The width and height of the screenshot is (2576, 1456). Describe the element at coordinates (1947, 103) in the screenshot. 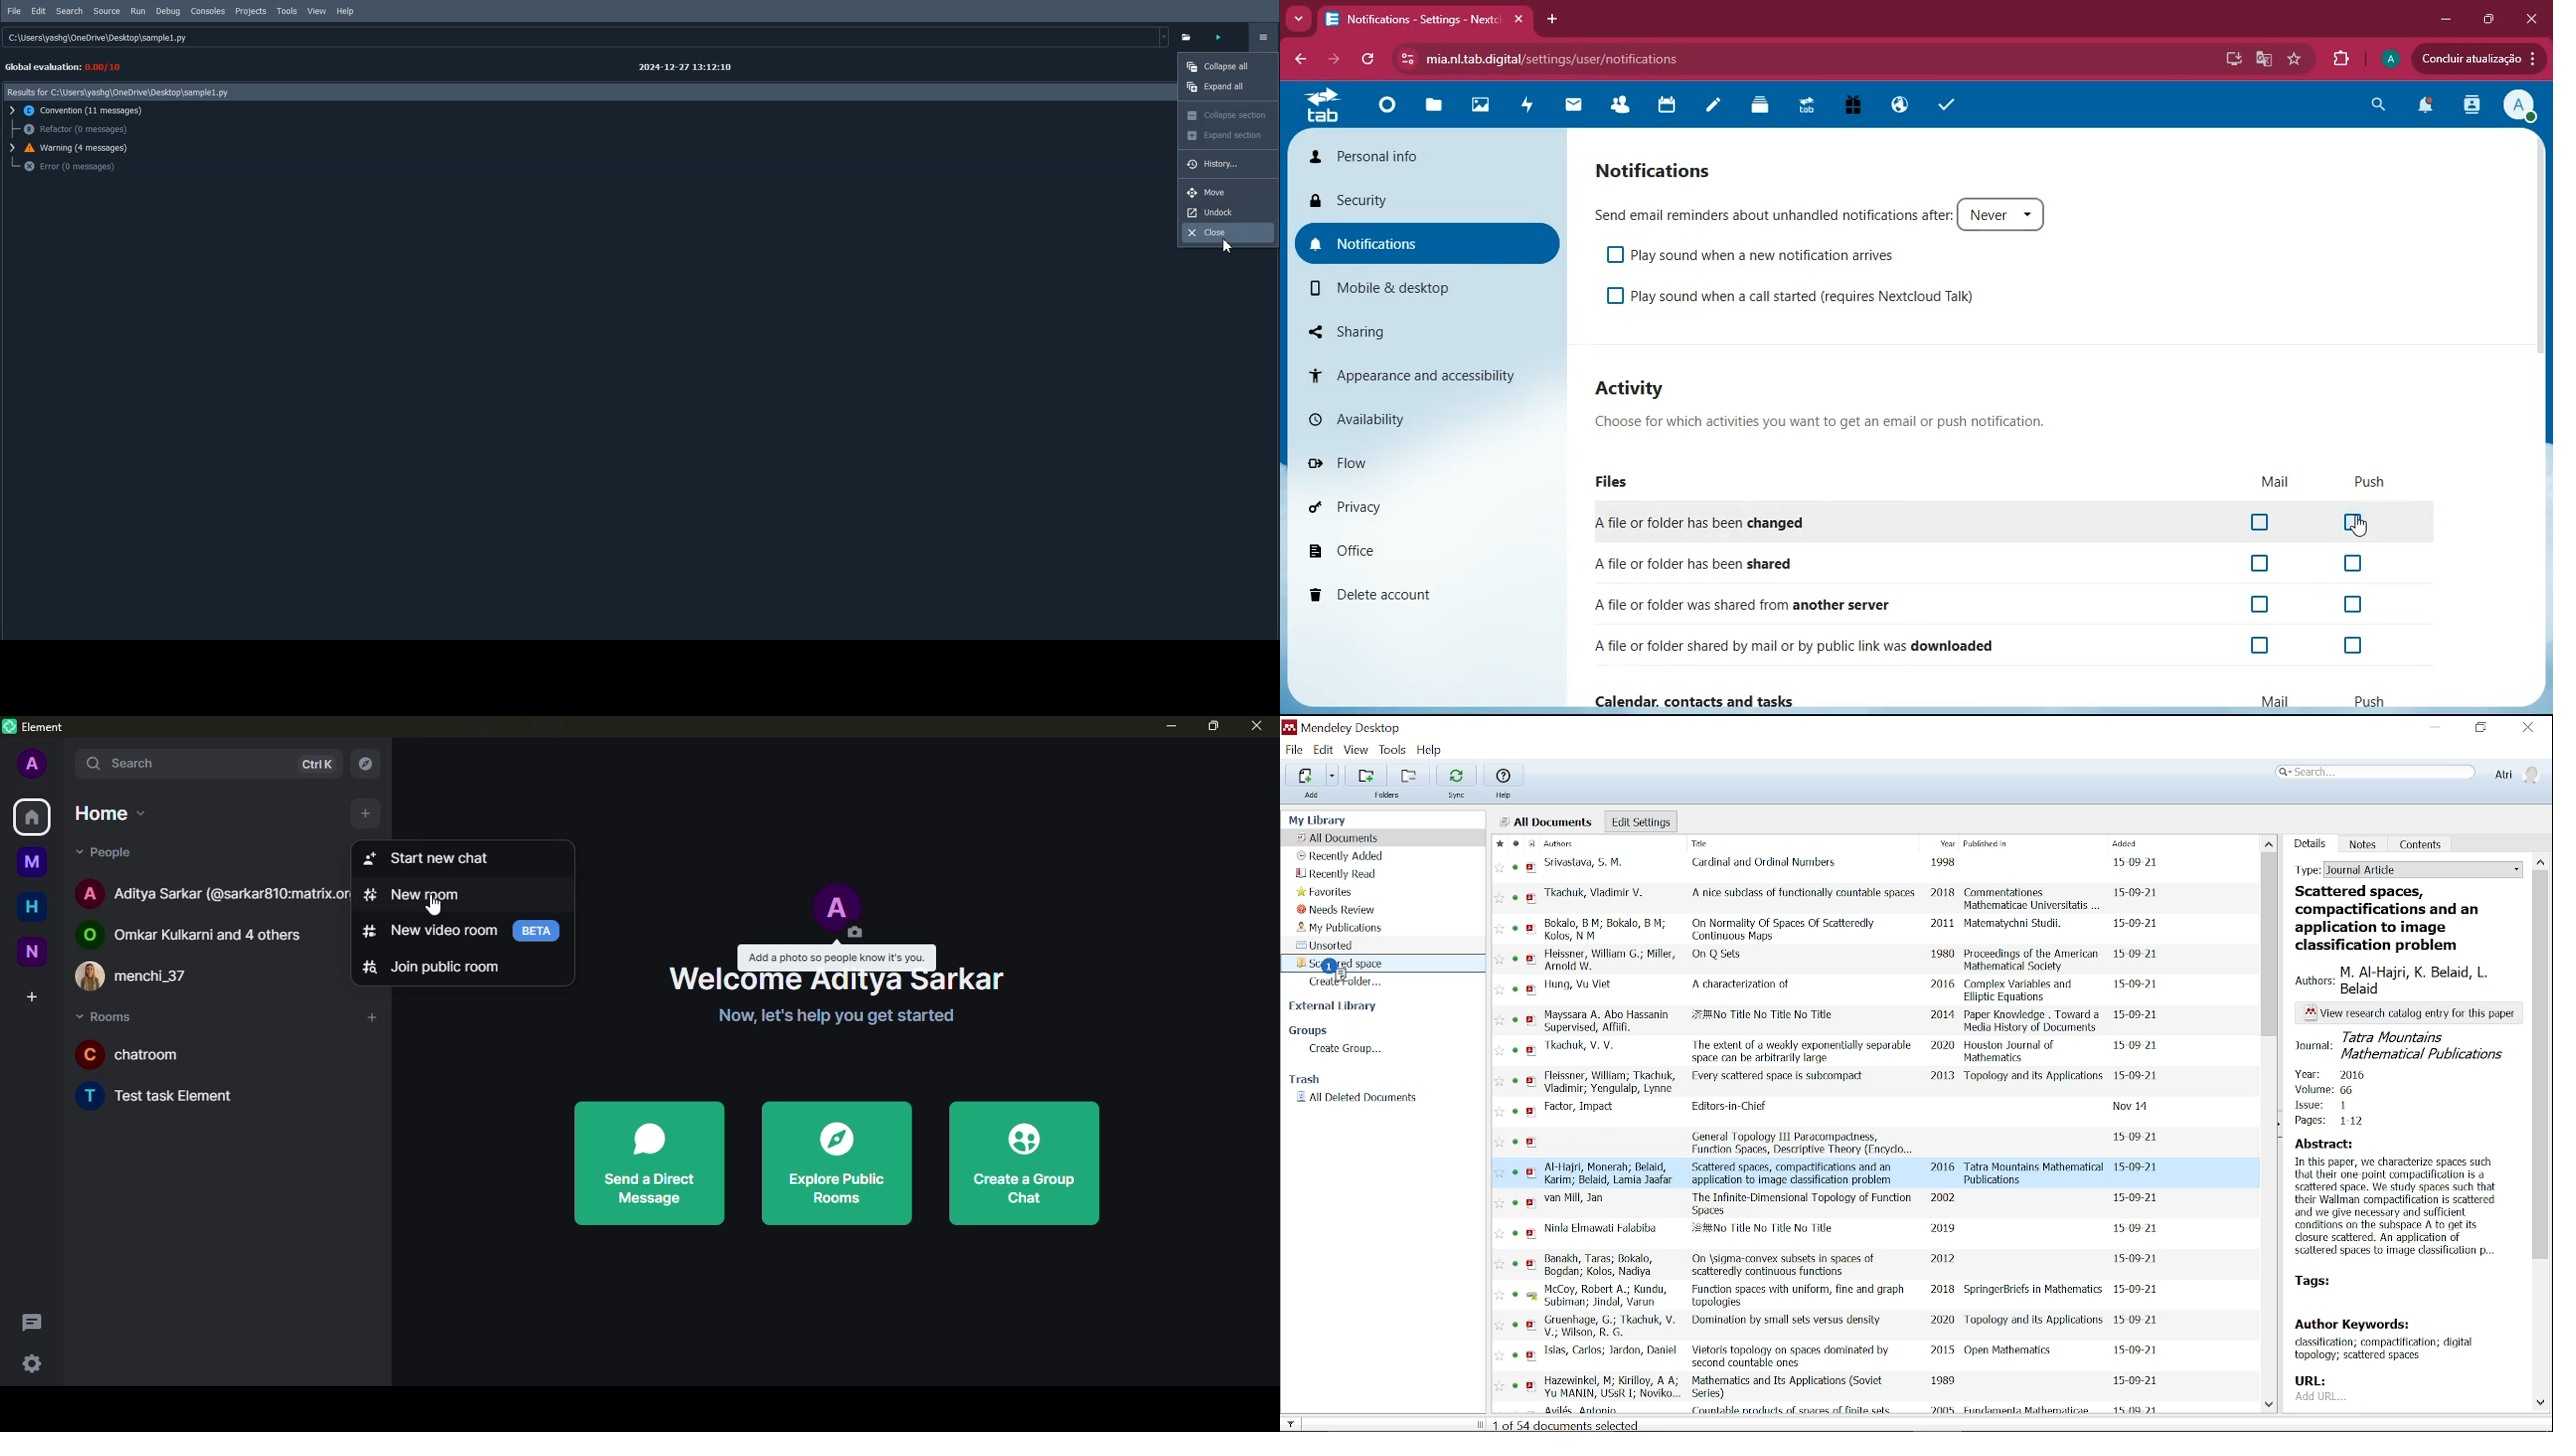

I see `tasks` at that location.